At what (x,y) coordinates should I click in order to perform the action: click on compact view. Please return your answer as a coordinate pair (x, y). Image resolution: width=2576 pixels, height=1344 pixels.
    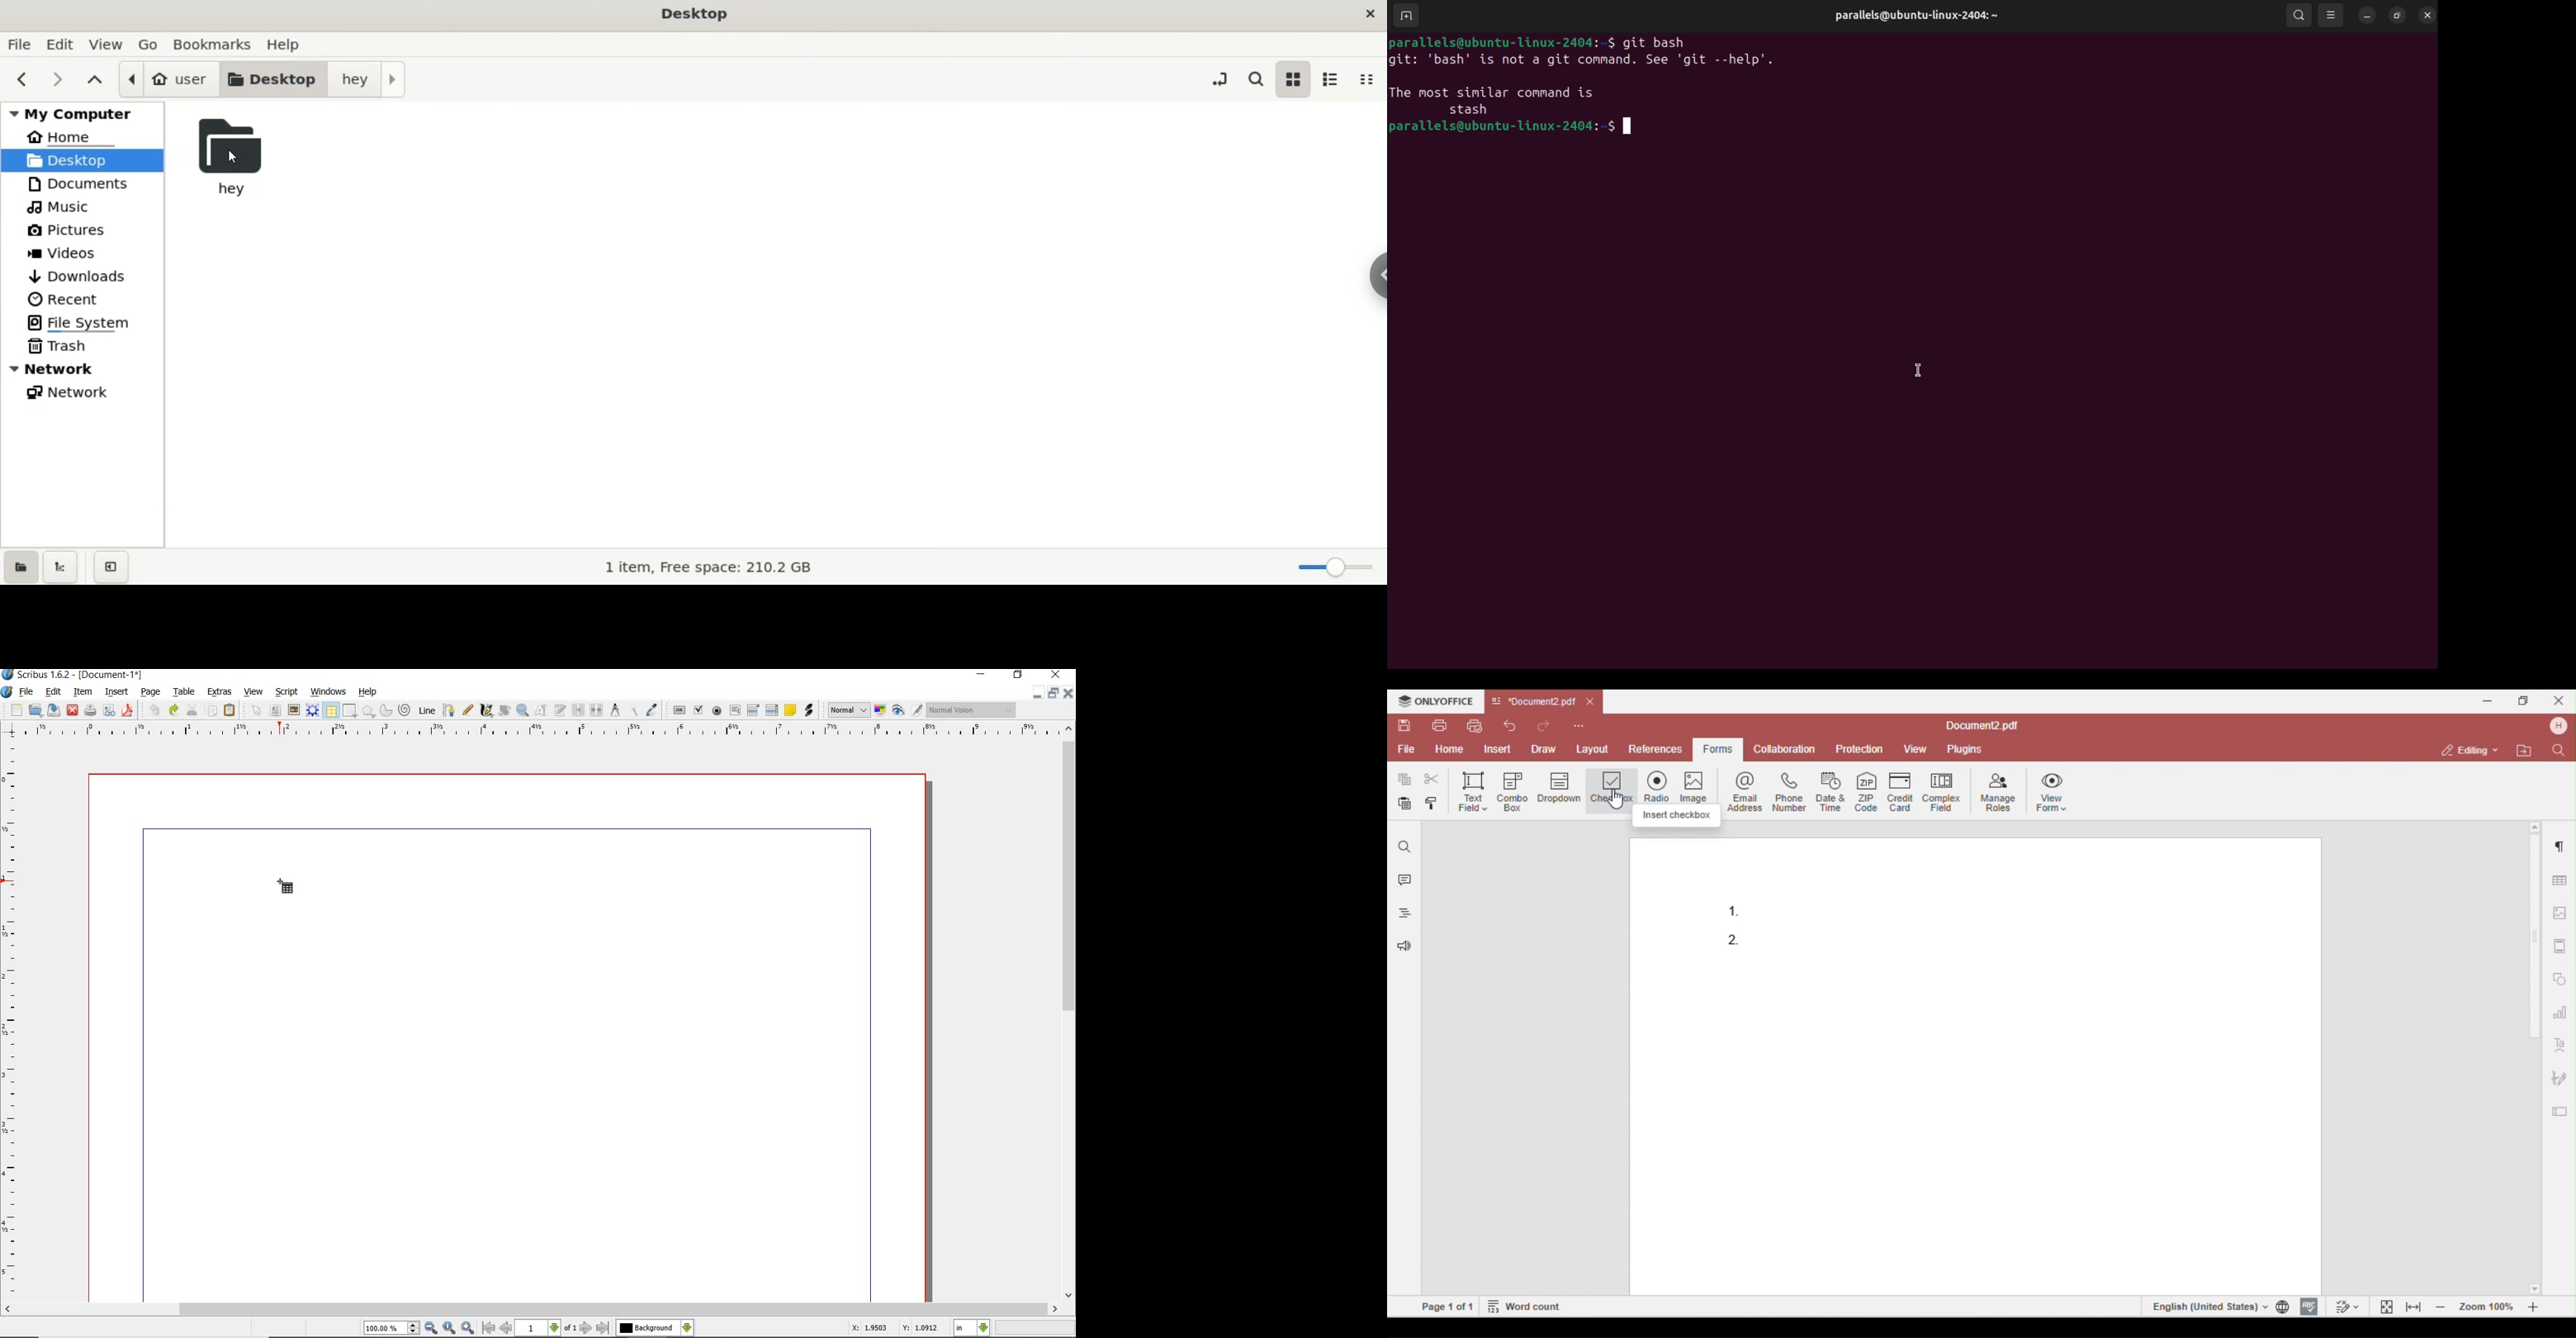
    Looking at the image, I should click on (1367, 77).